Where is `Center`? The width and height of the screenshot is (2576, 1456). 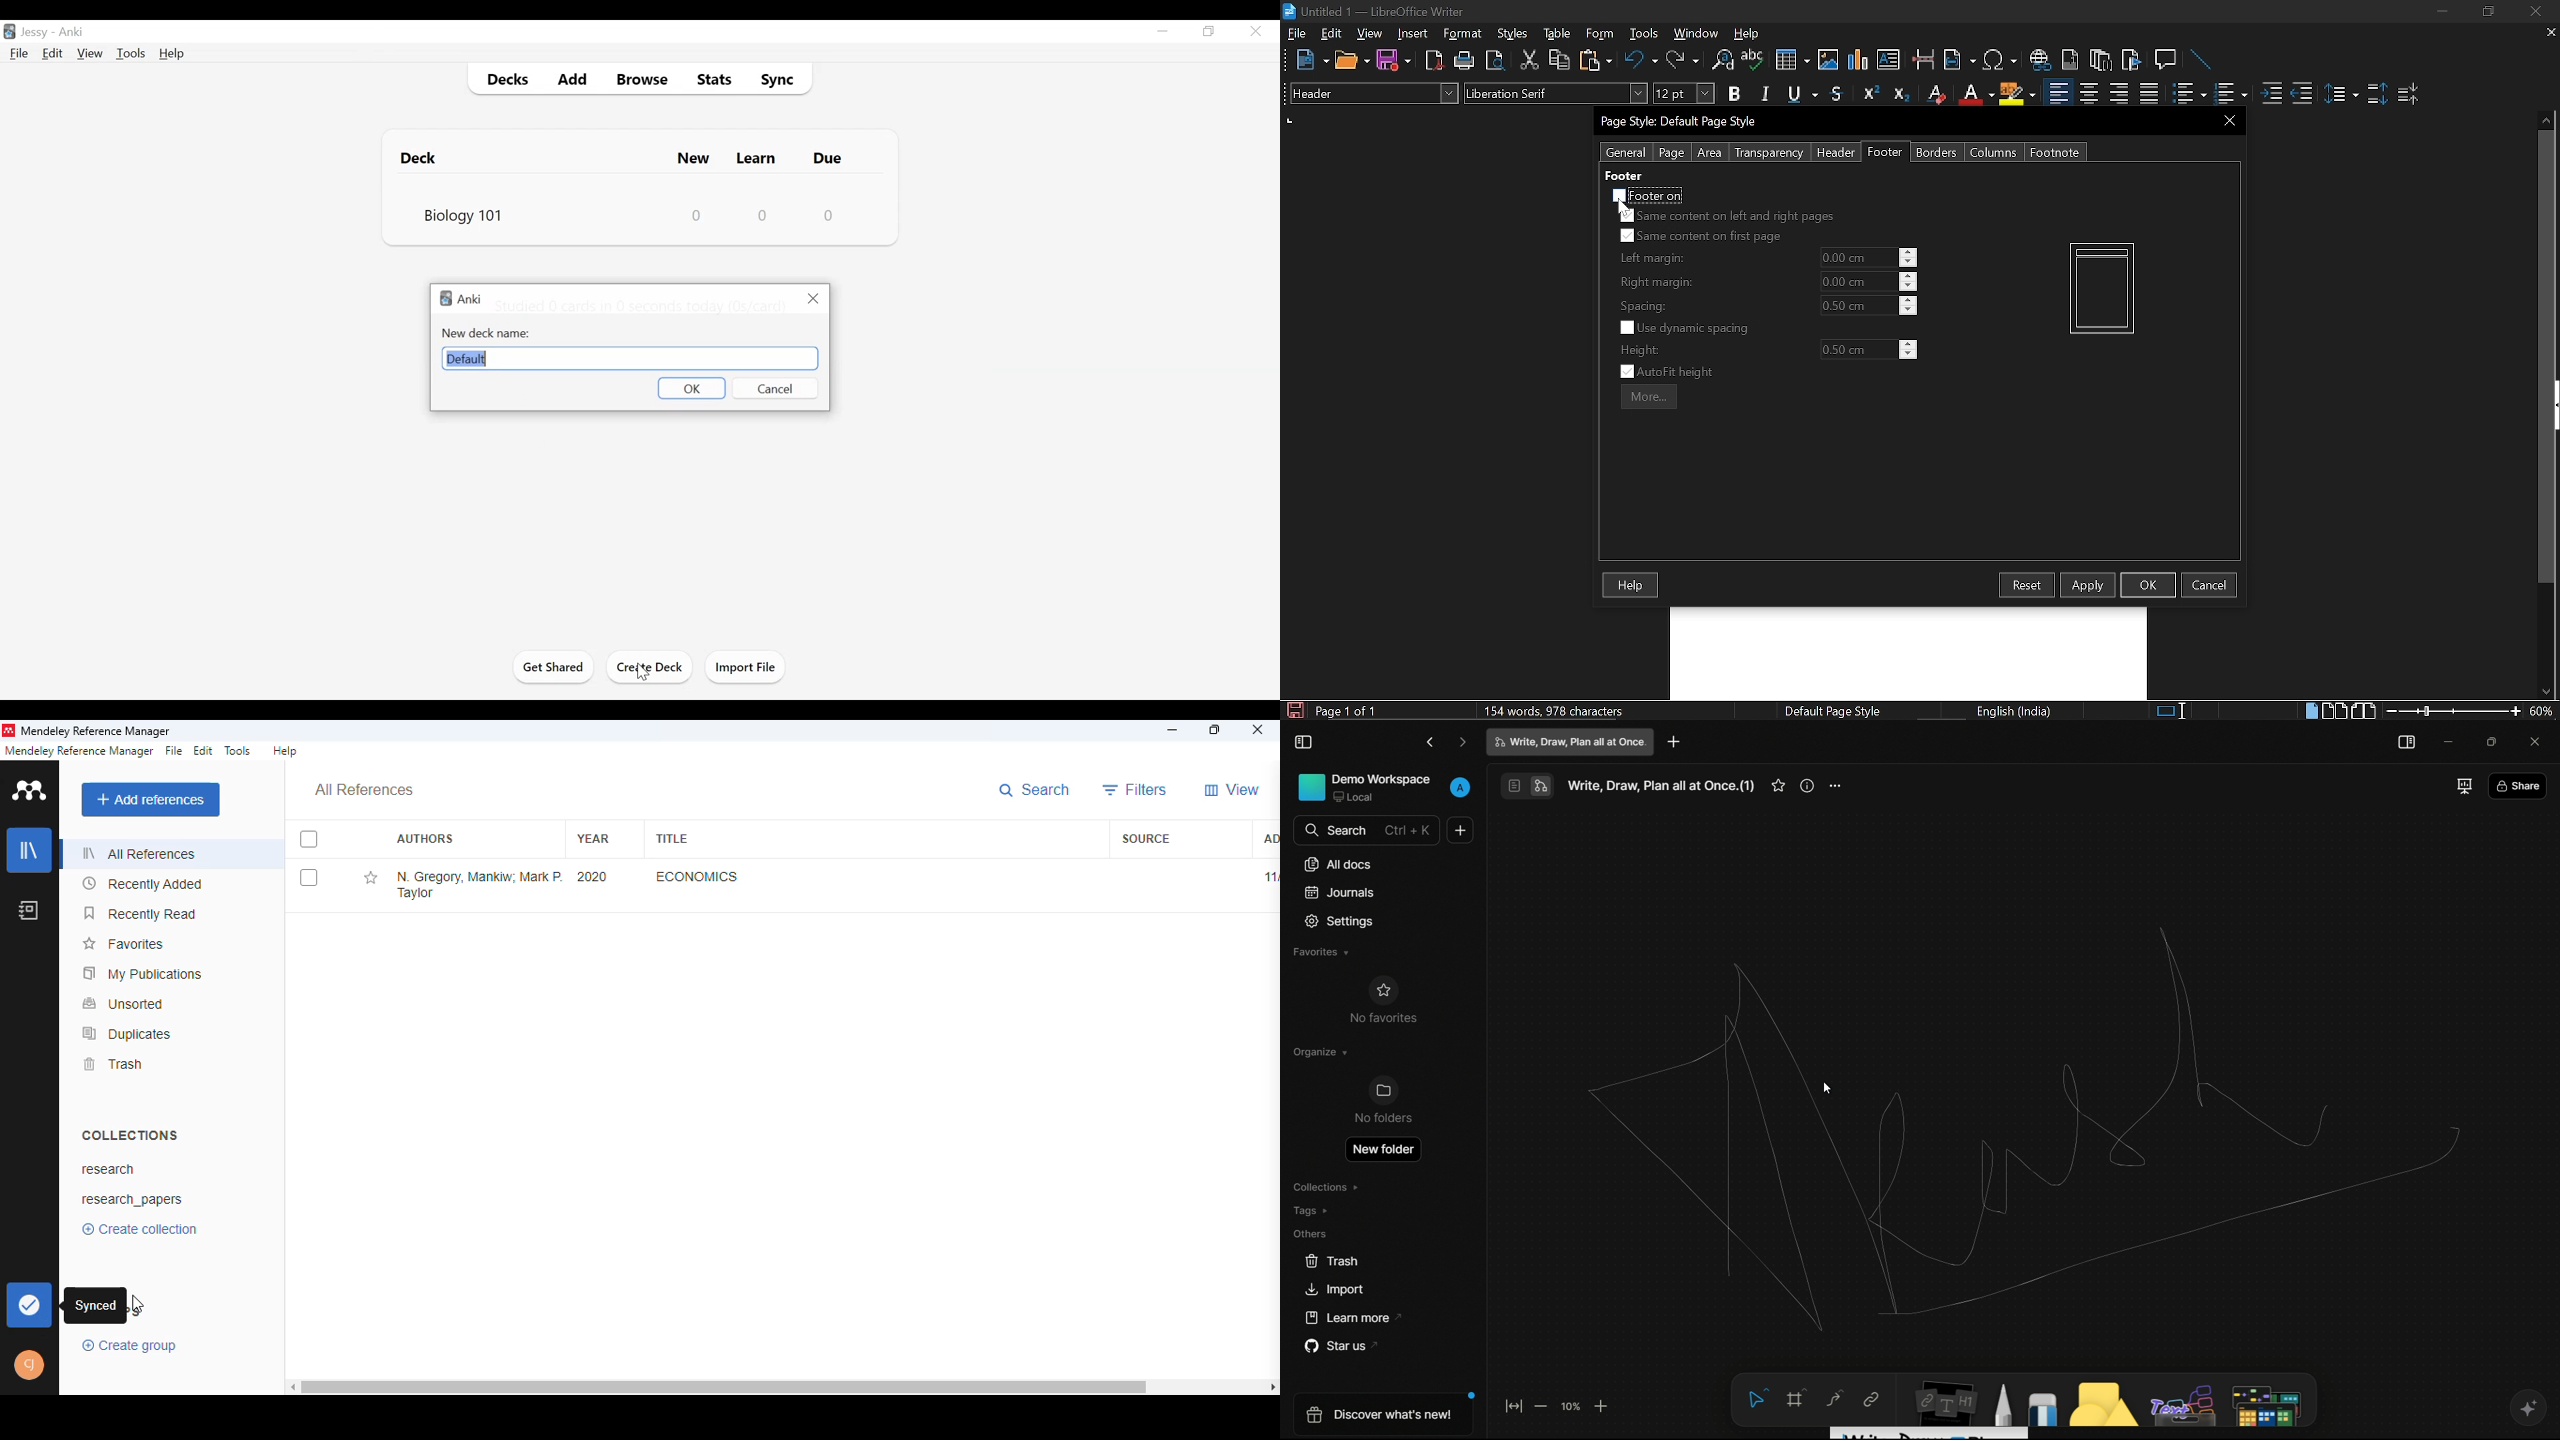
Center is located at coordinates (2088, 93).